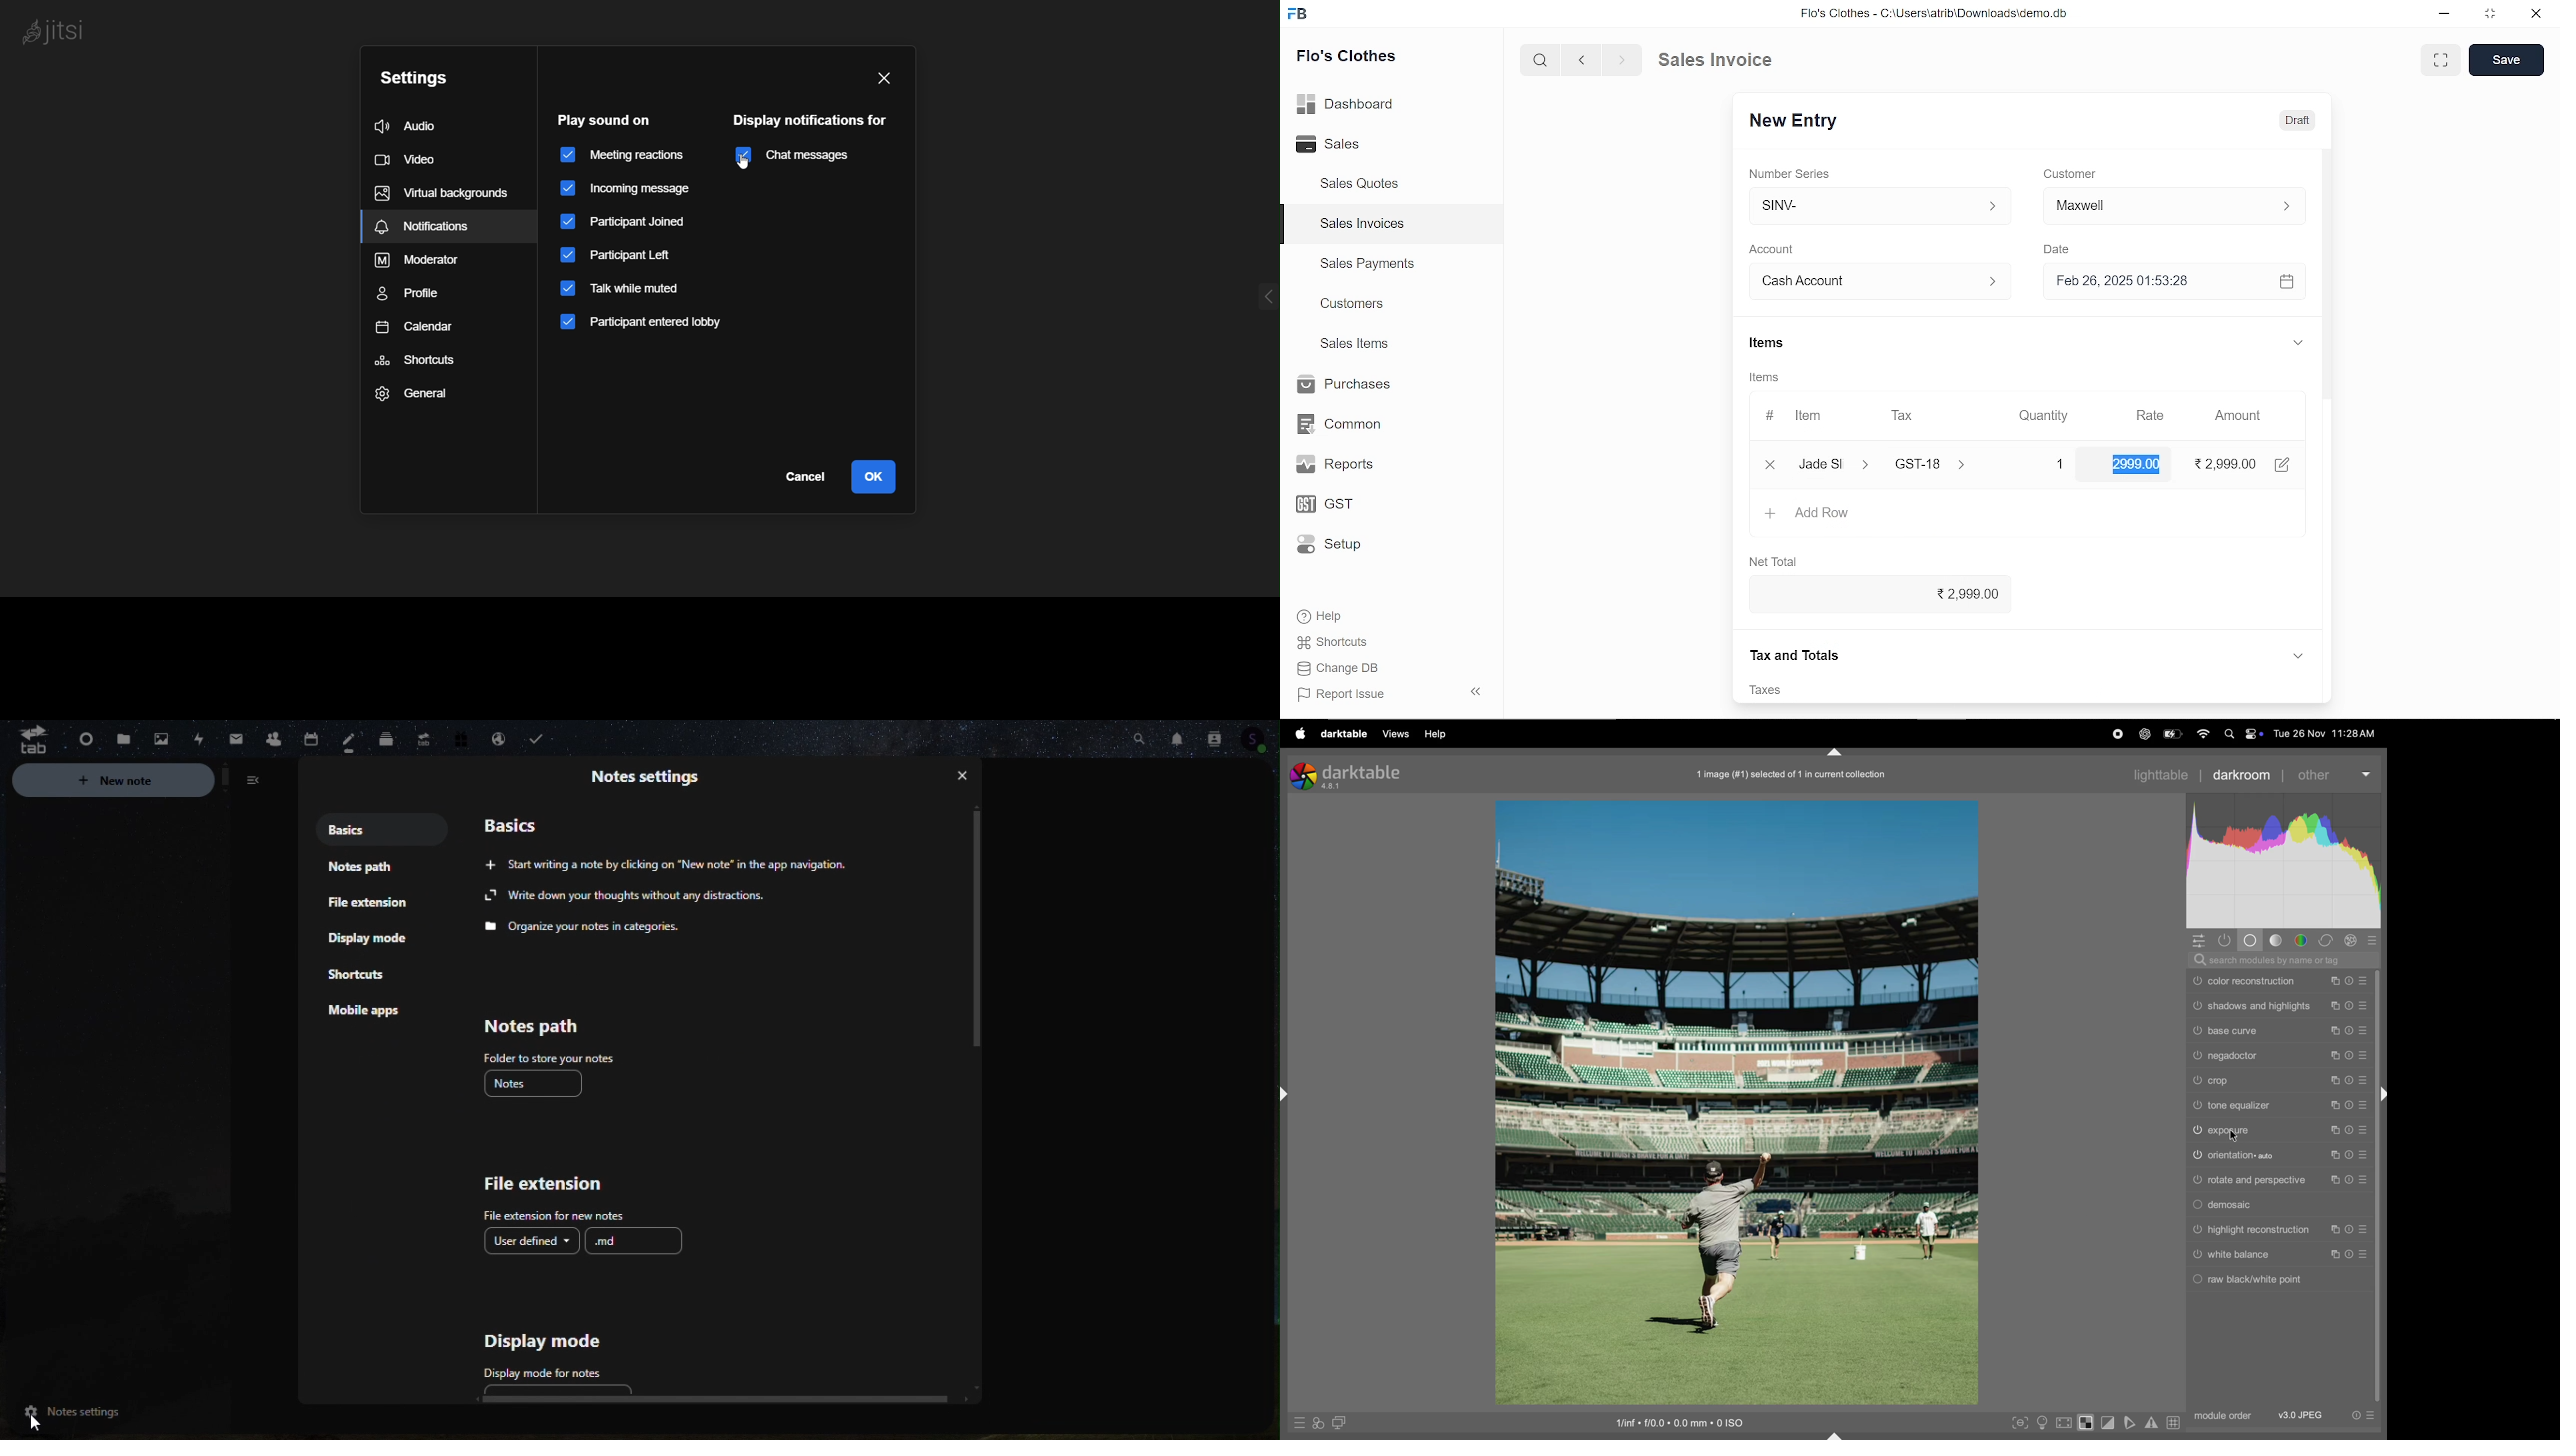 The width and height of the screenshot is (2576, 1456). I want to click on Reports., so click(1343, 464).